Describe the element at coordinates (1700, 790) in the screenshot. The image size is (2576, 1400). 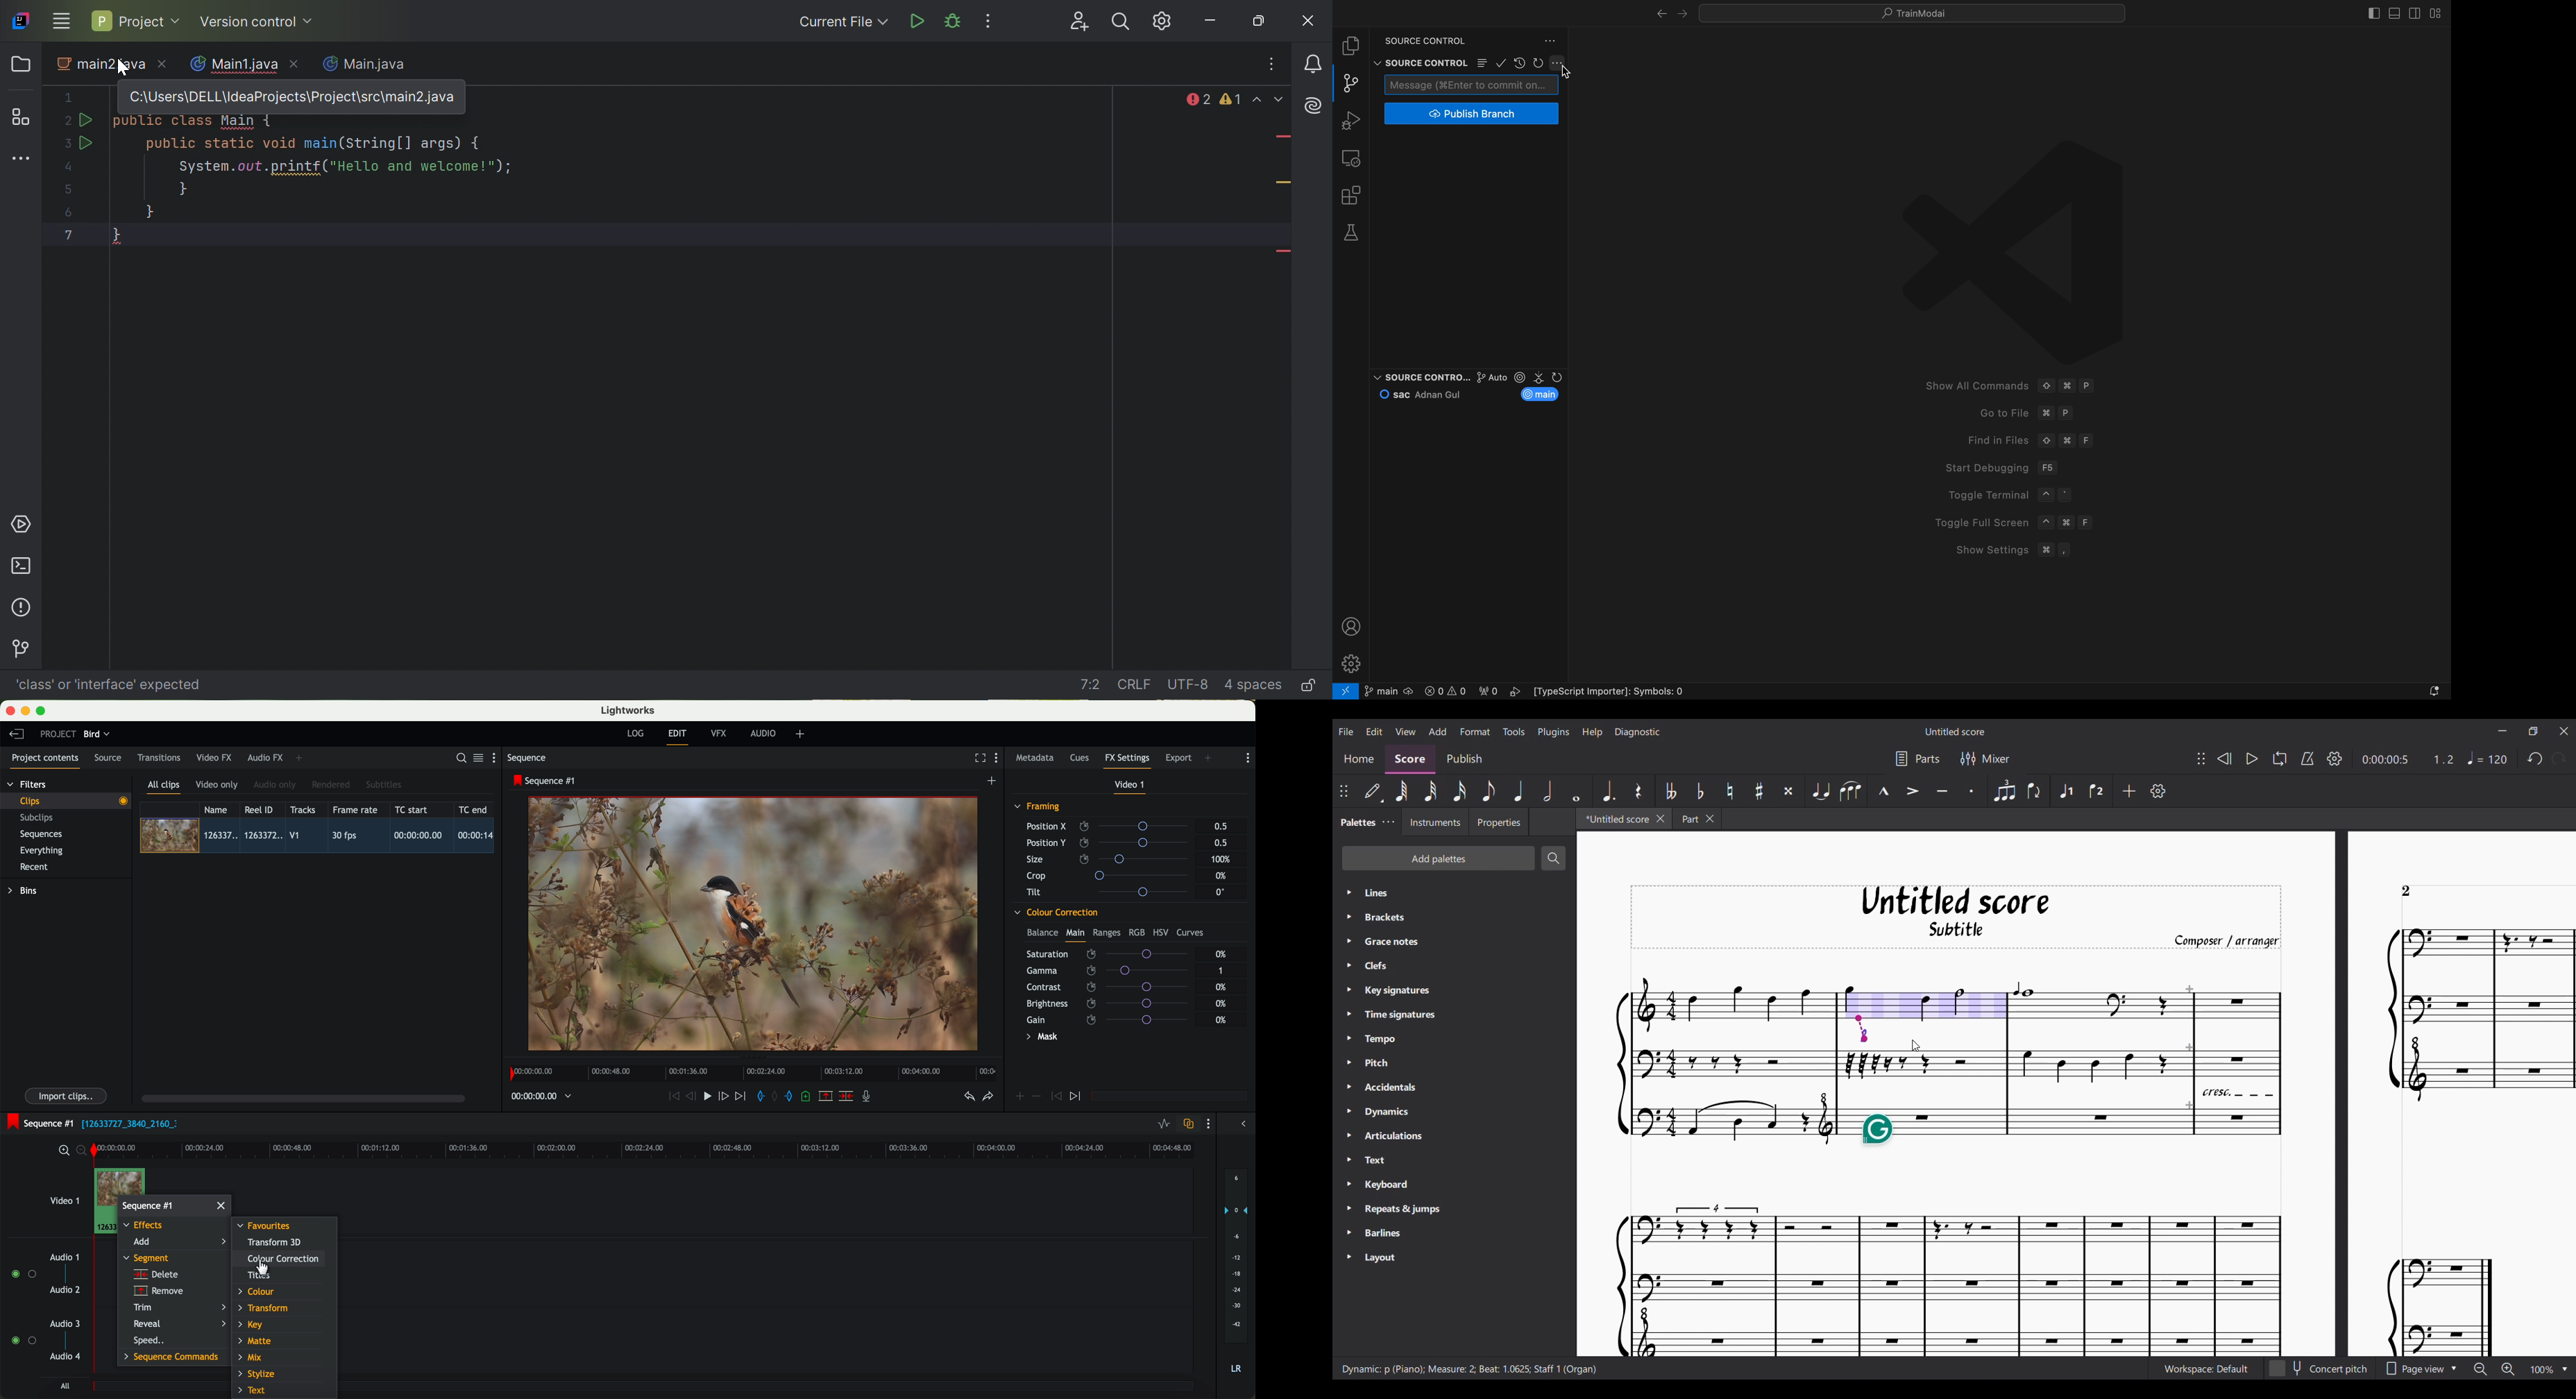
I see `Toggle flat` at that location.